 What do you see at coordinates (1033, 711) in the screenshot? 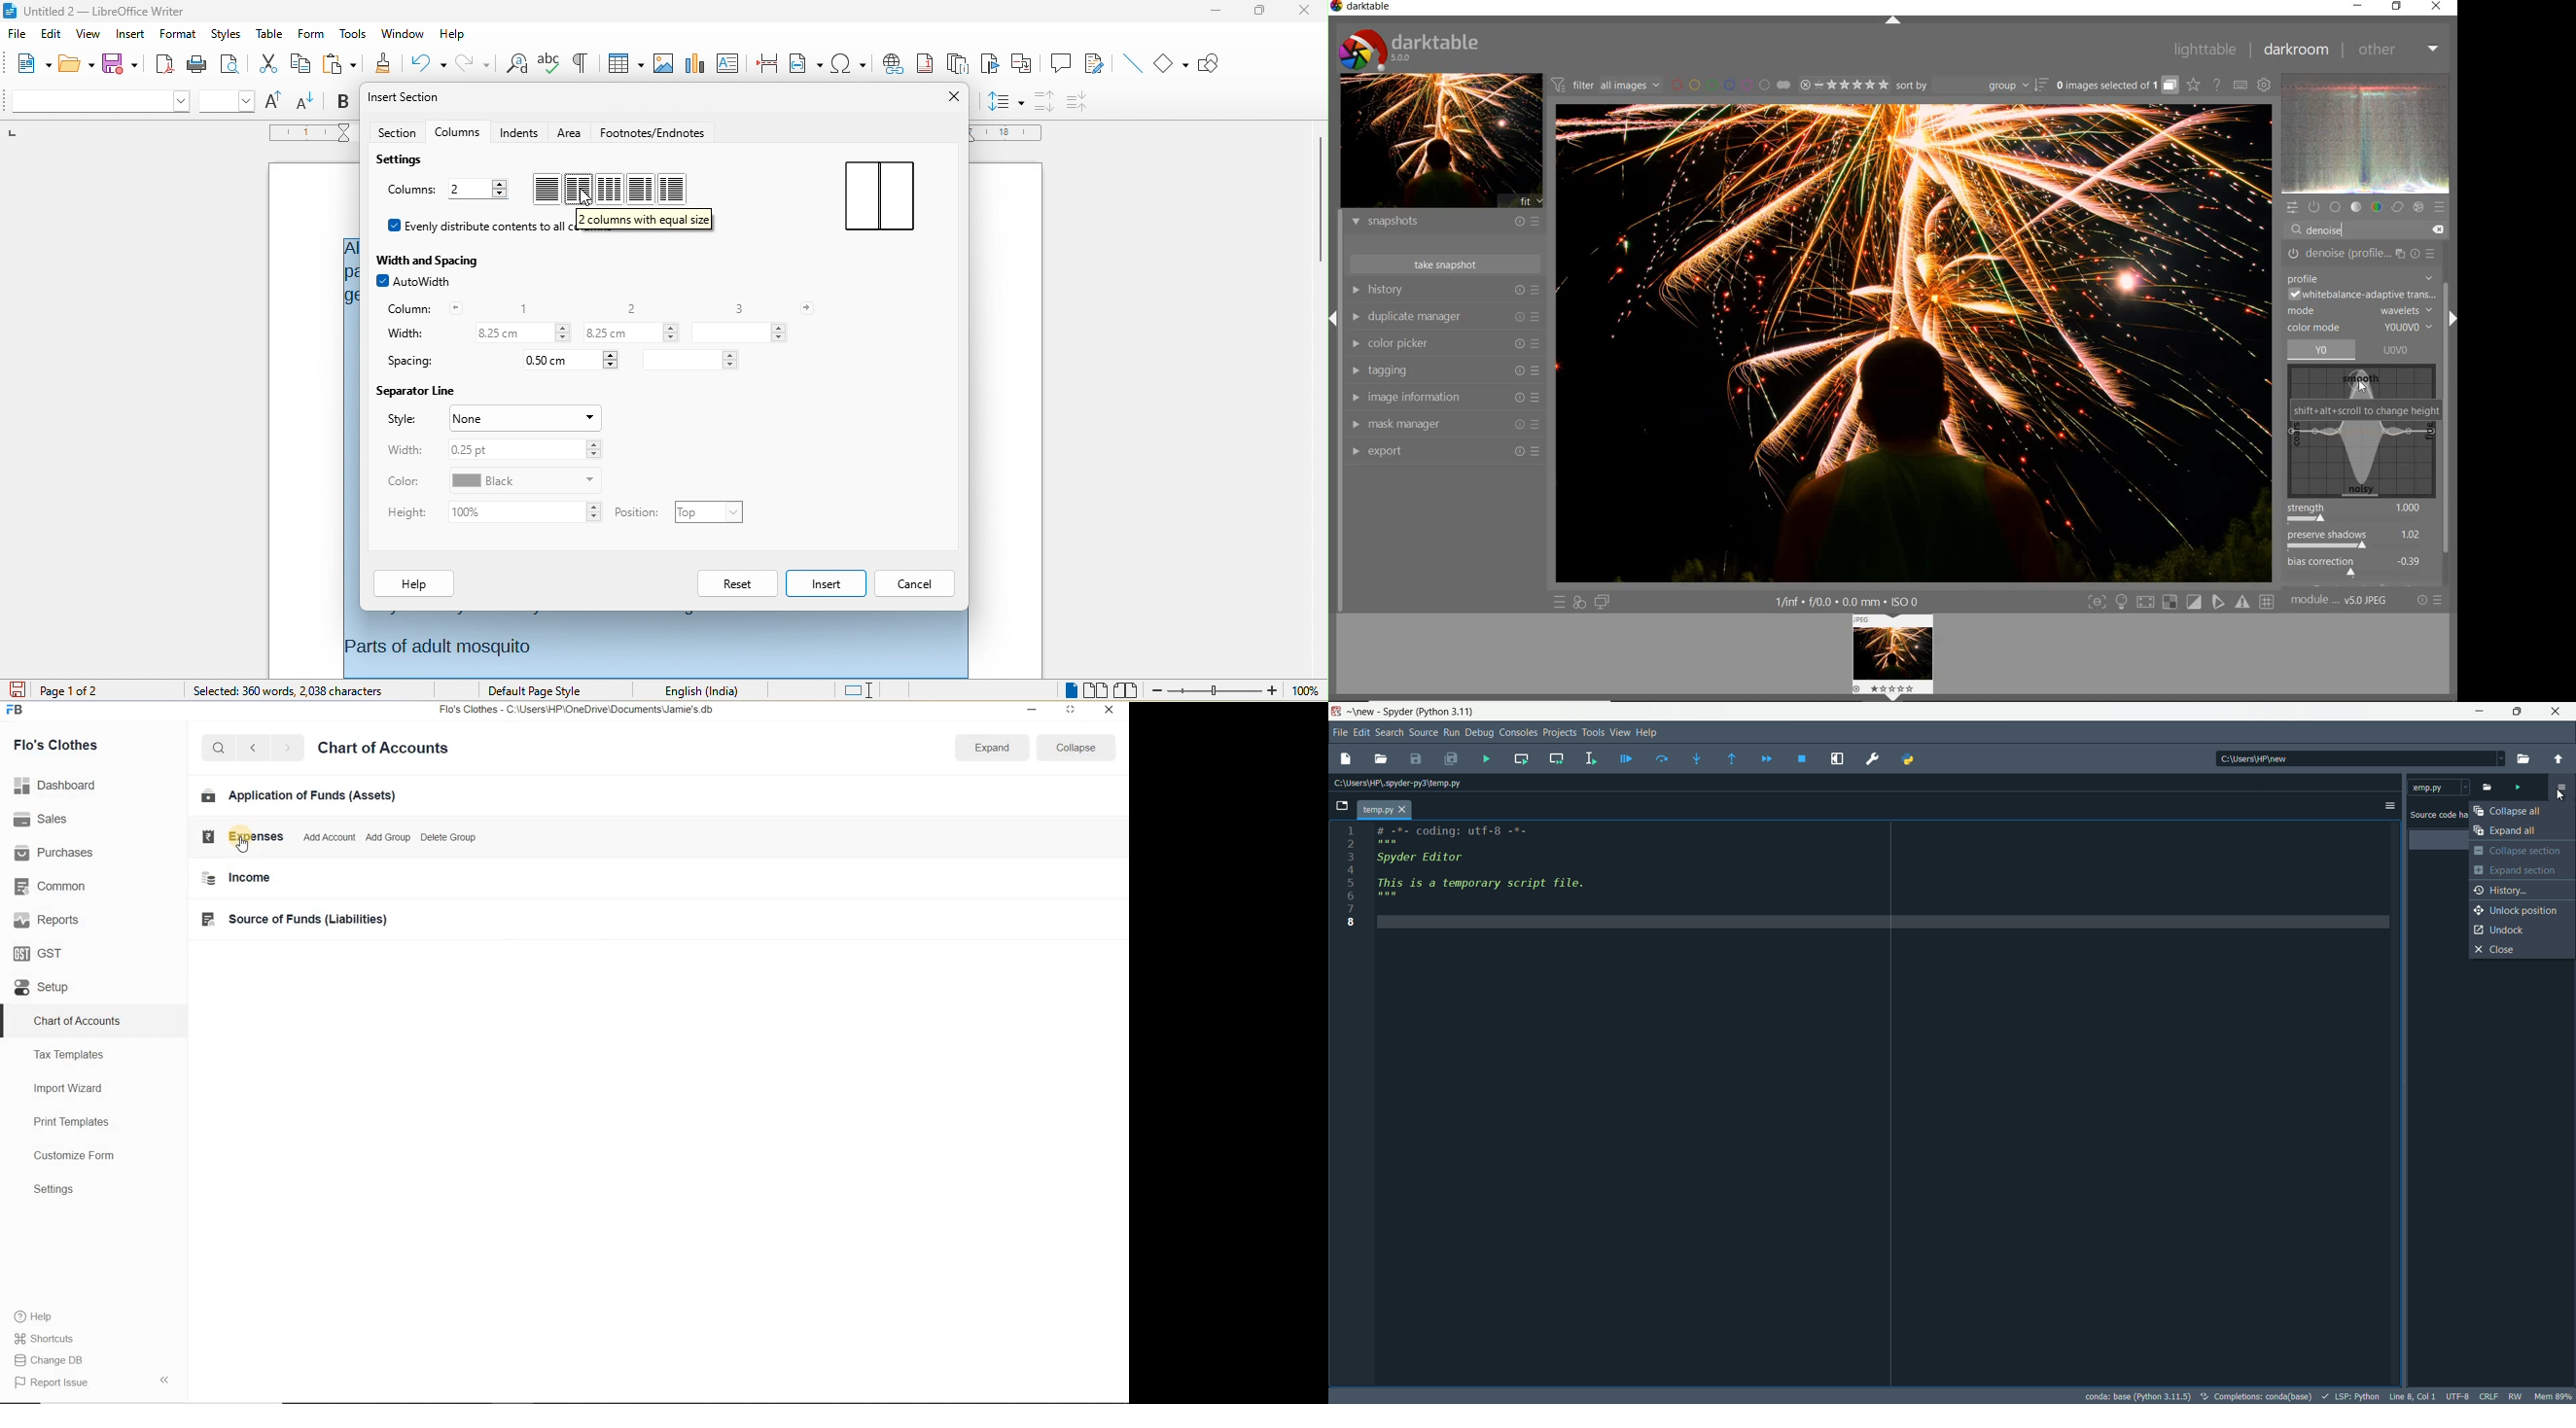
I see `minimize` at bounding box center [1033, 711].